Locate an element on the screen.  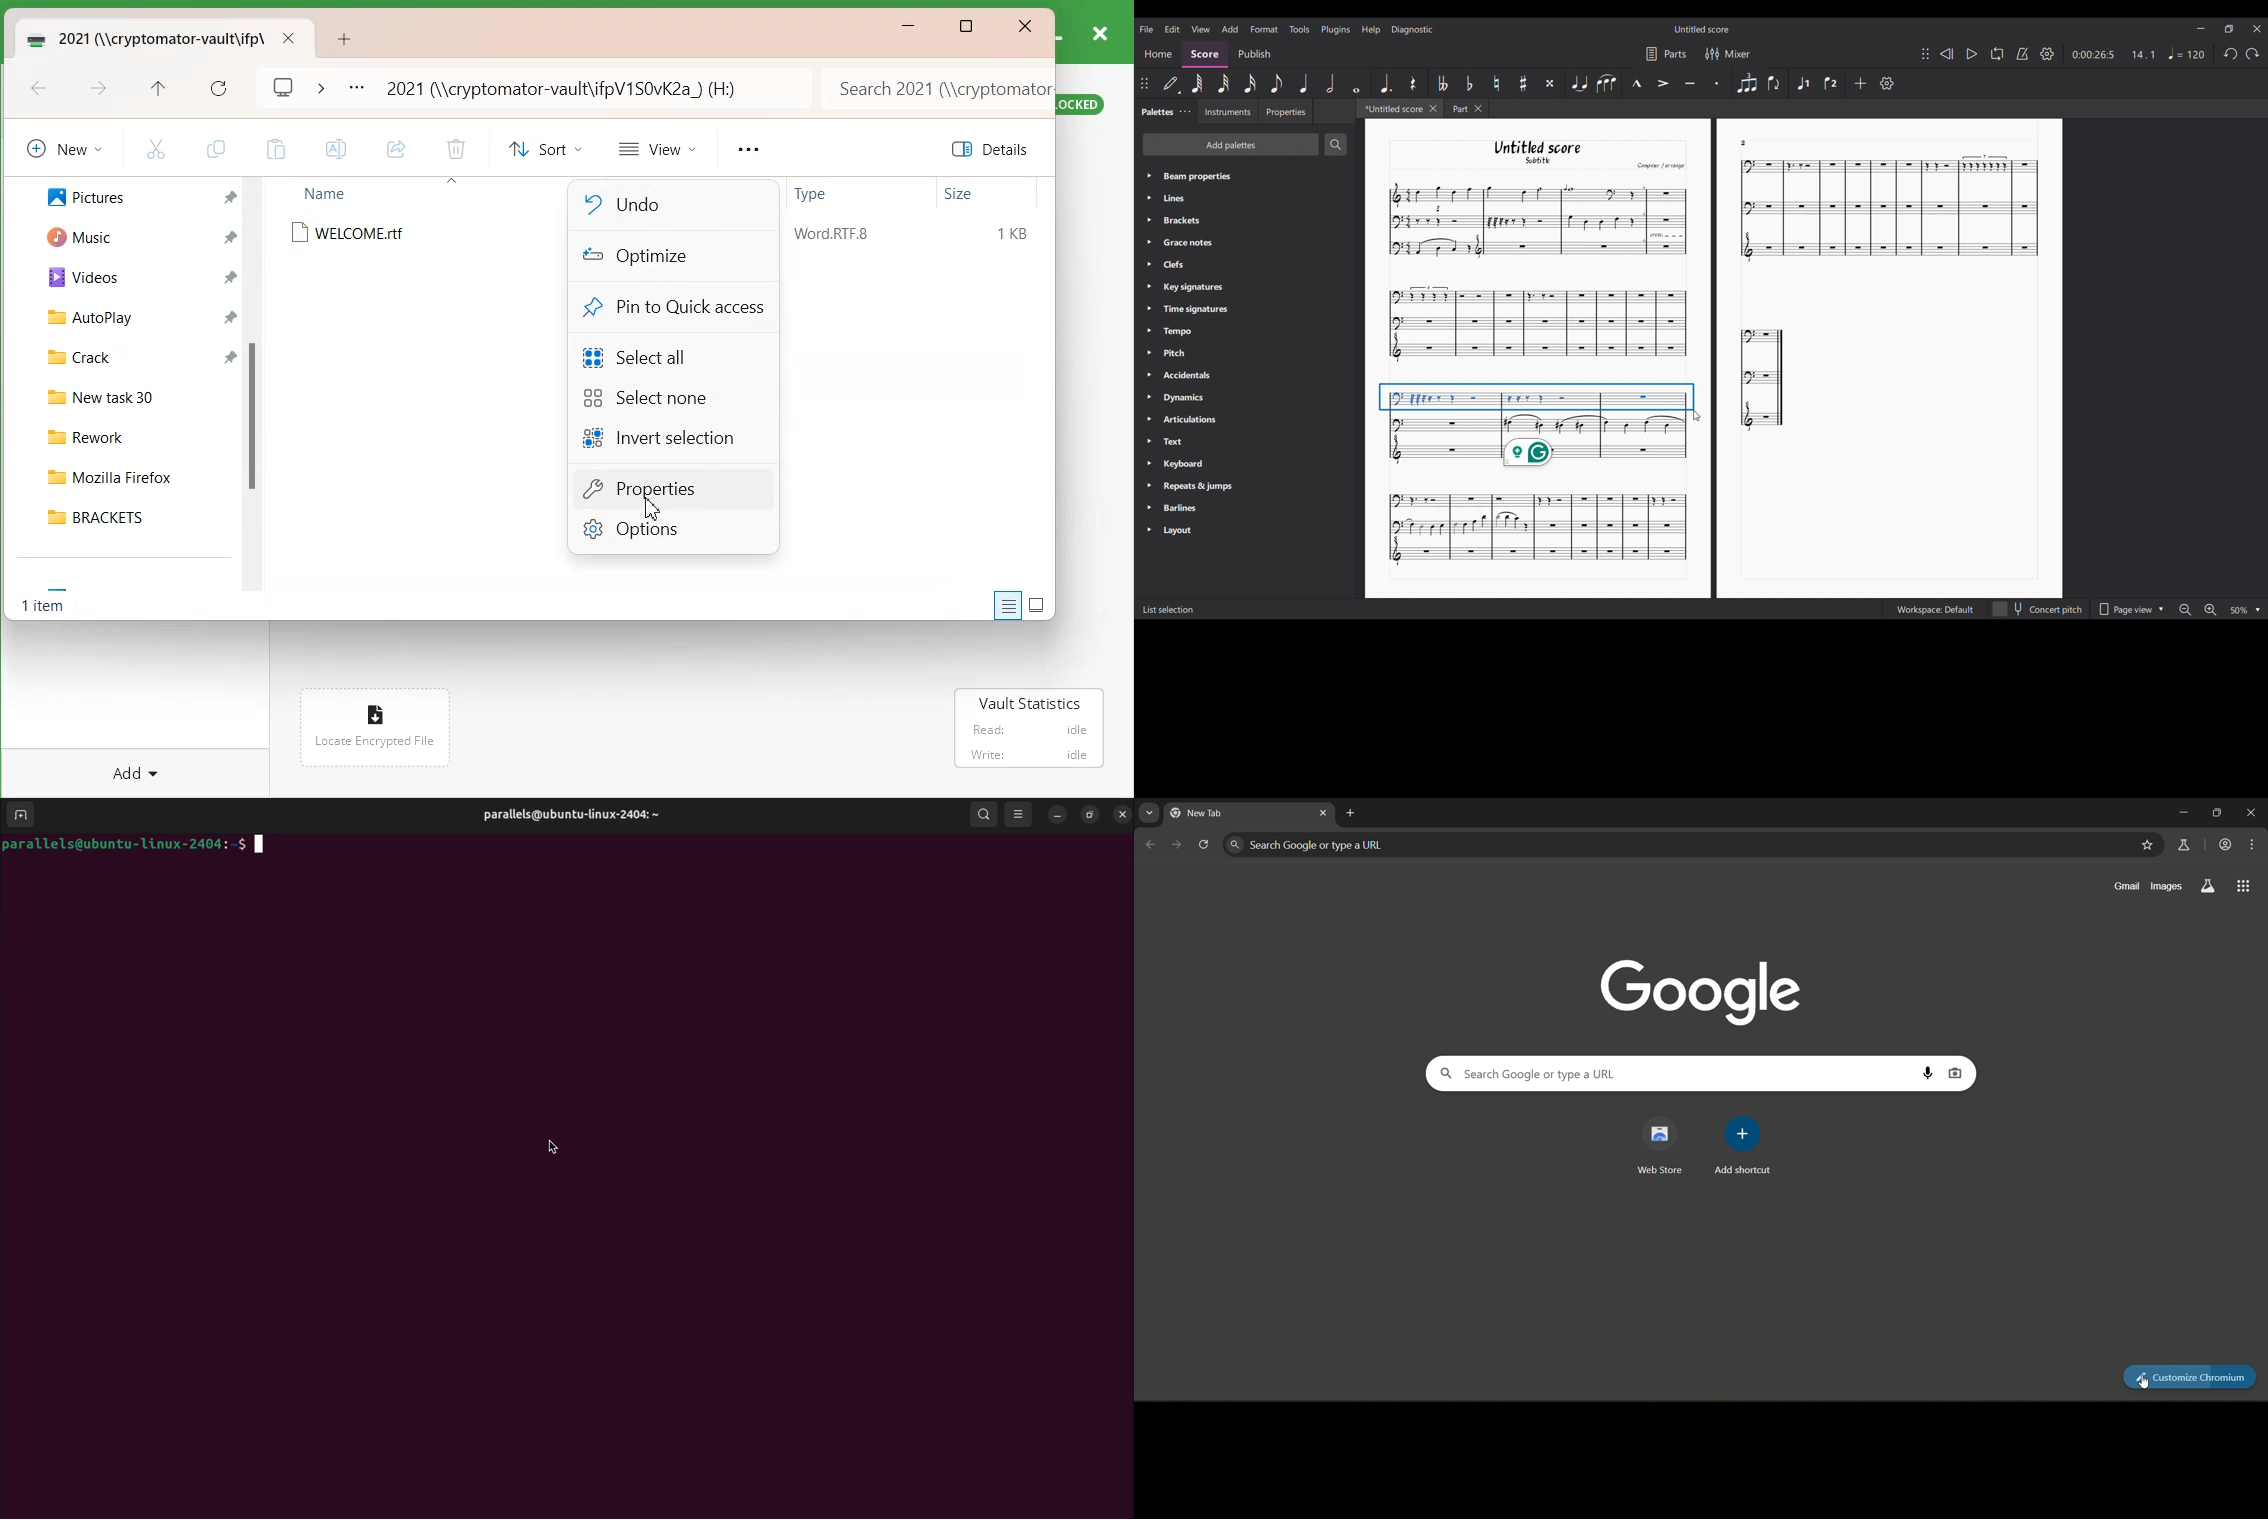
> Tempo is located at coordinates (1173, 332).